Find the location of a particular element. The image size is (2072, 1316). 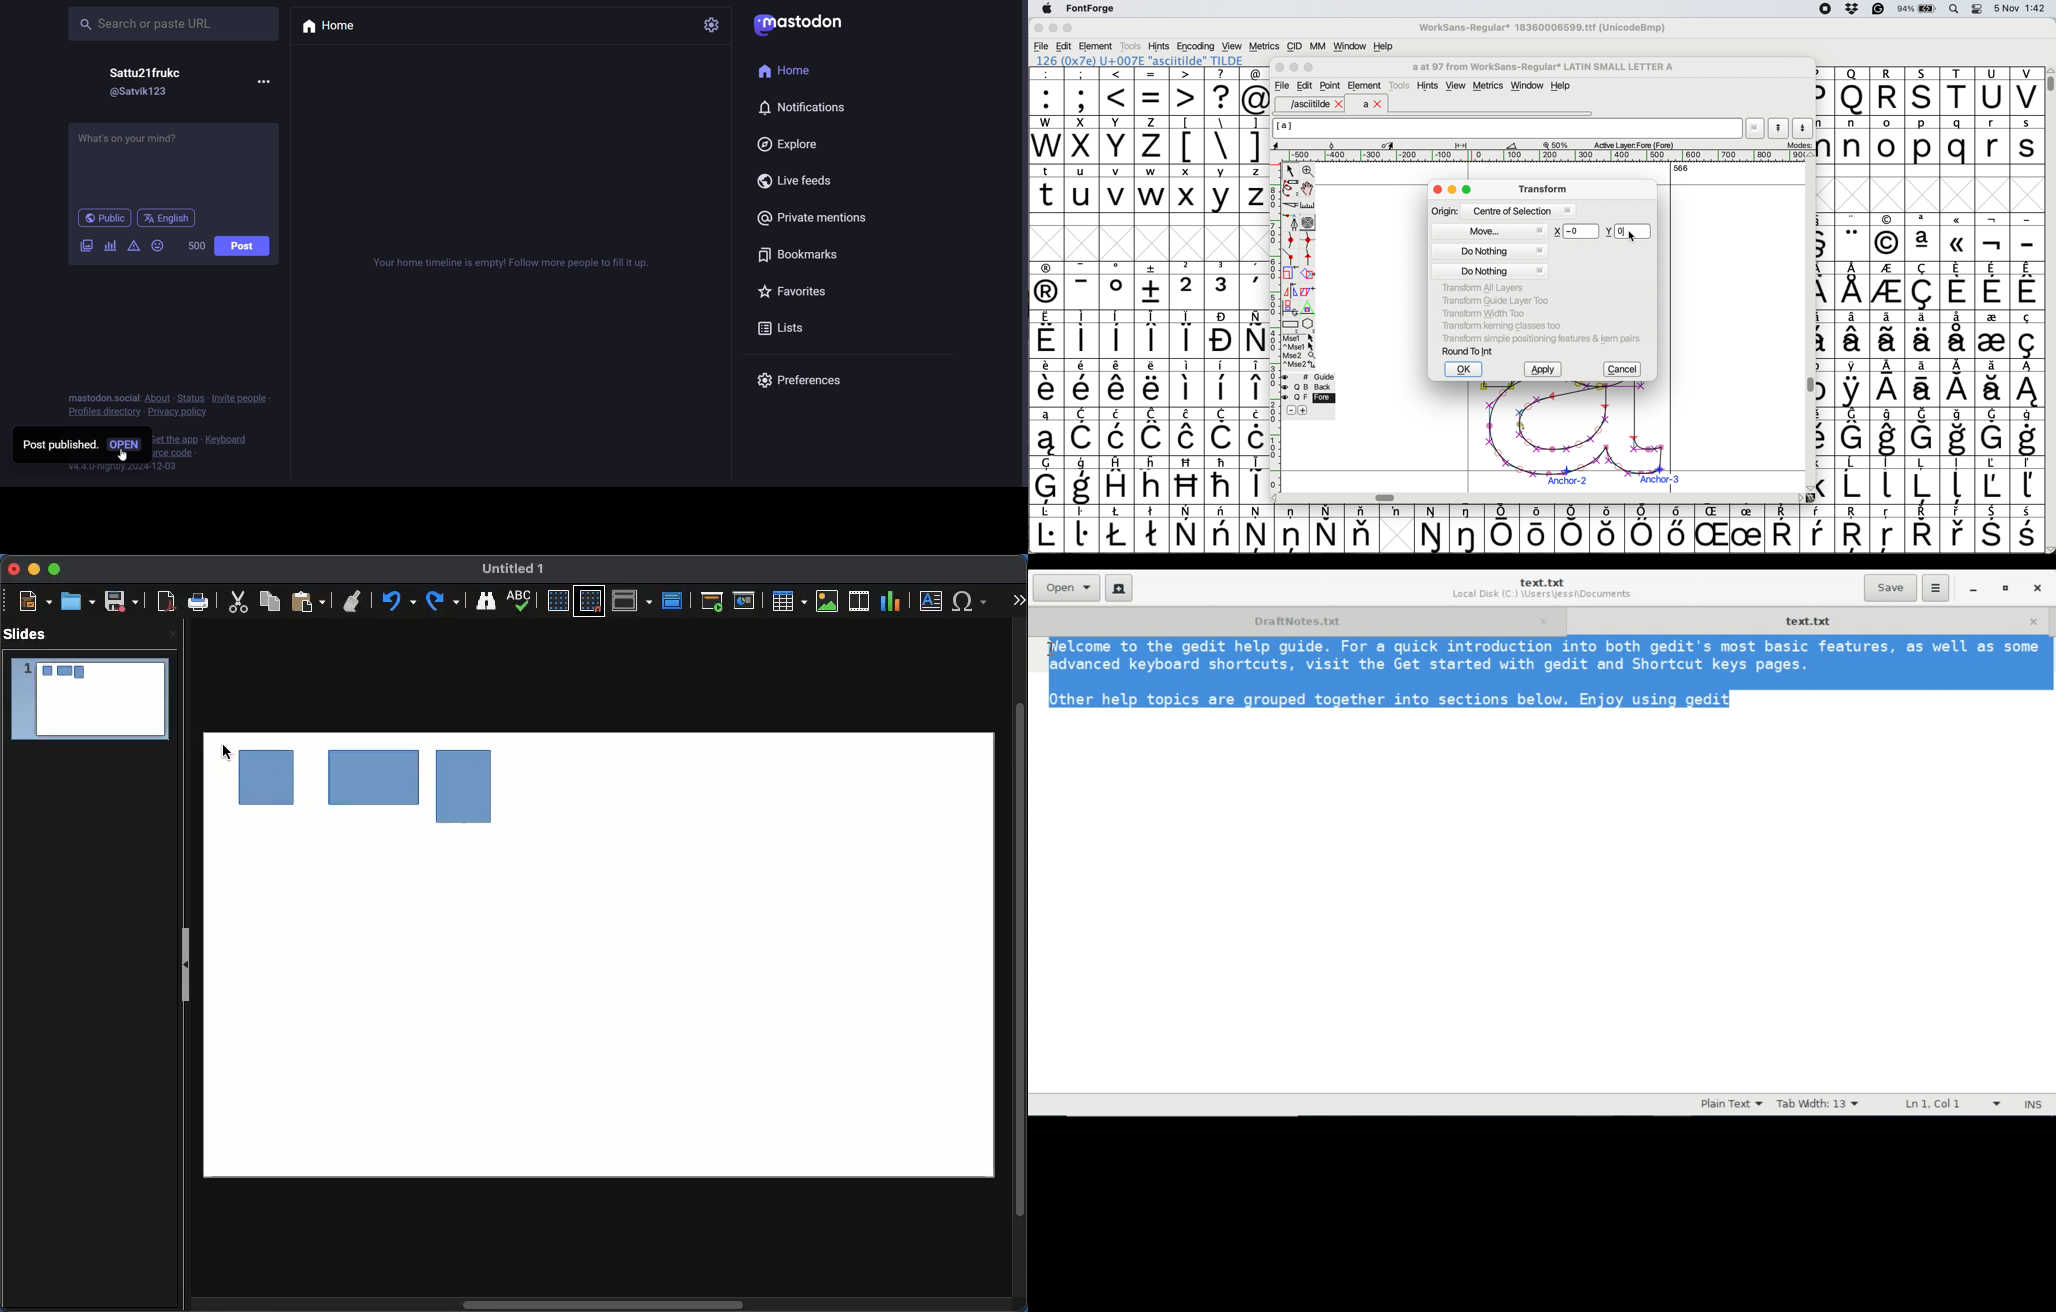

symbol is located at coordinates (1117, 285).